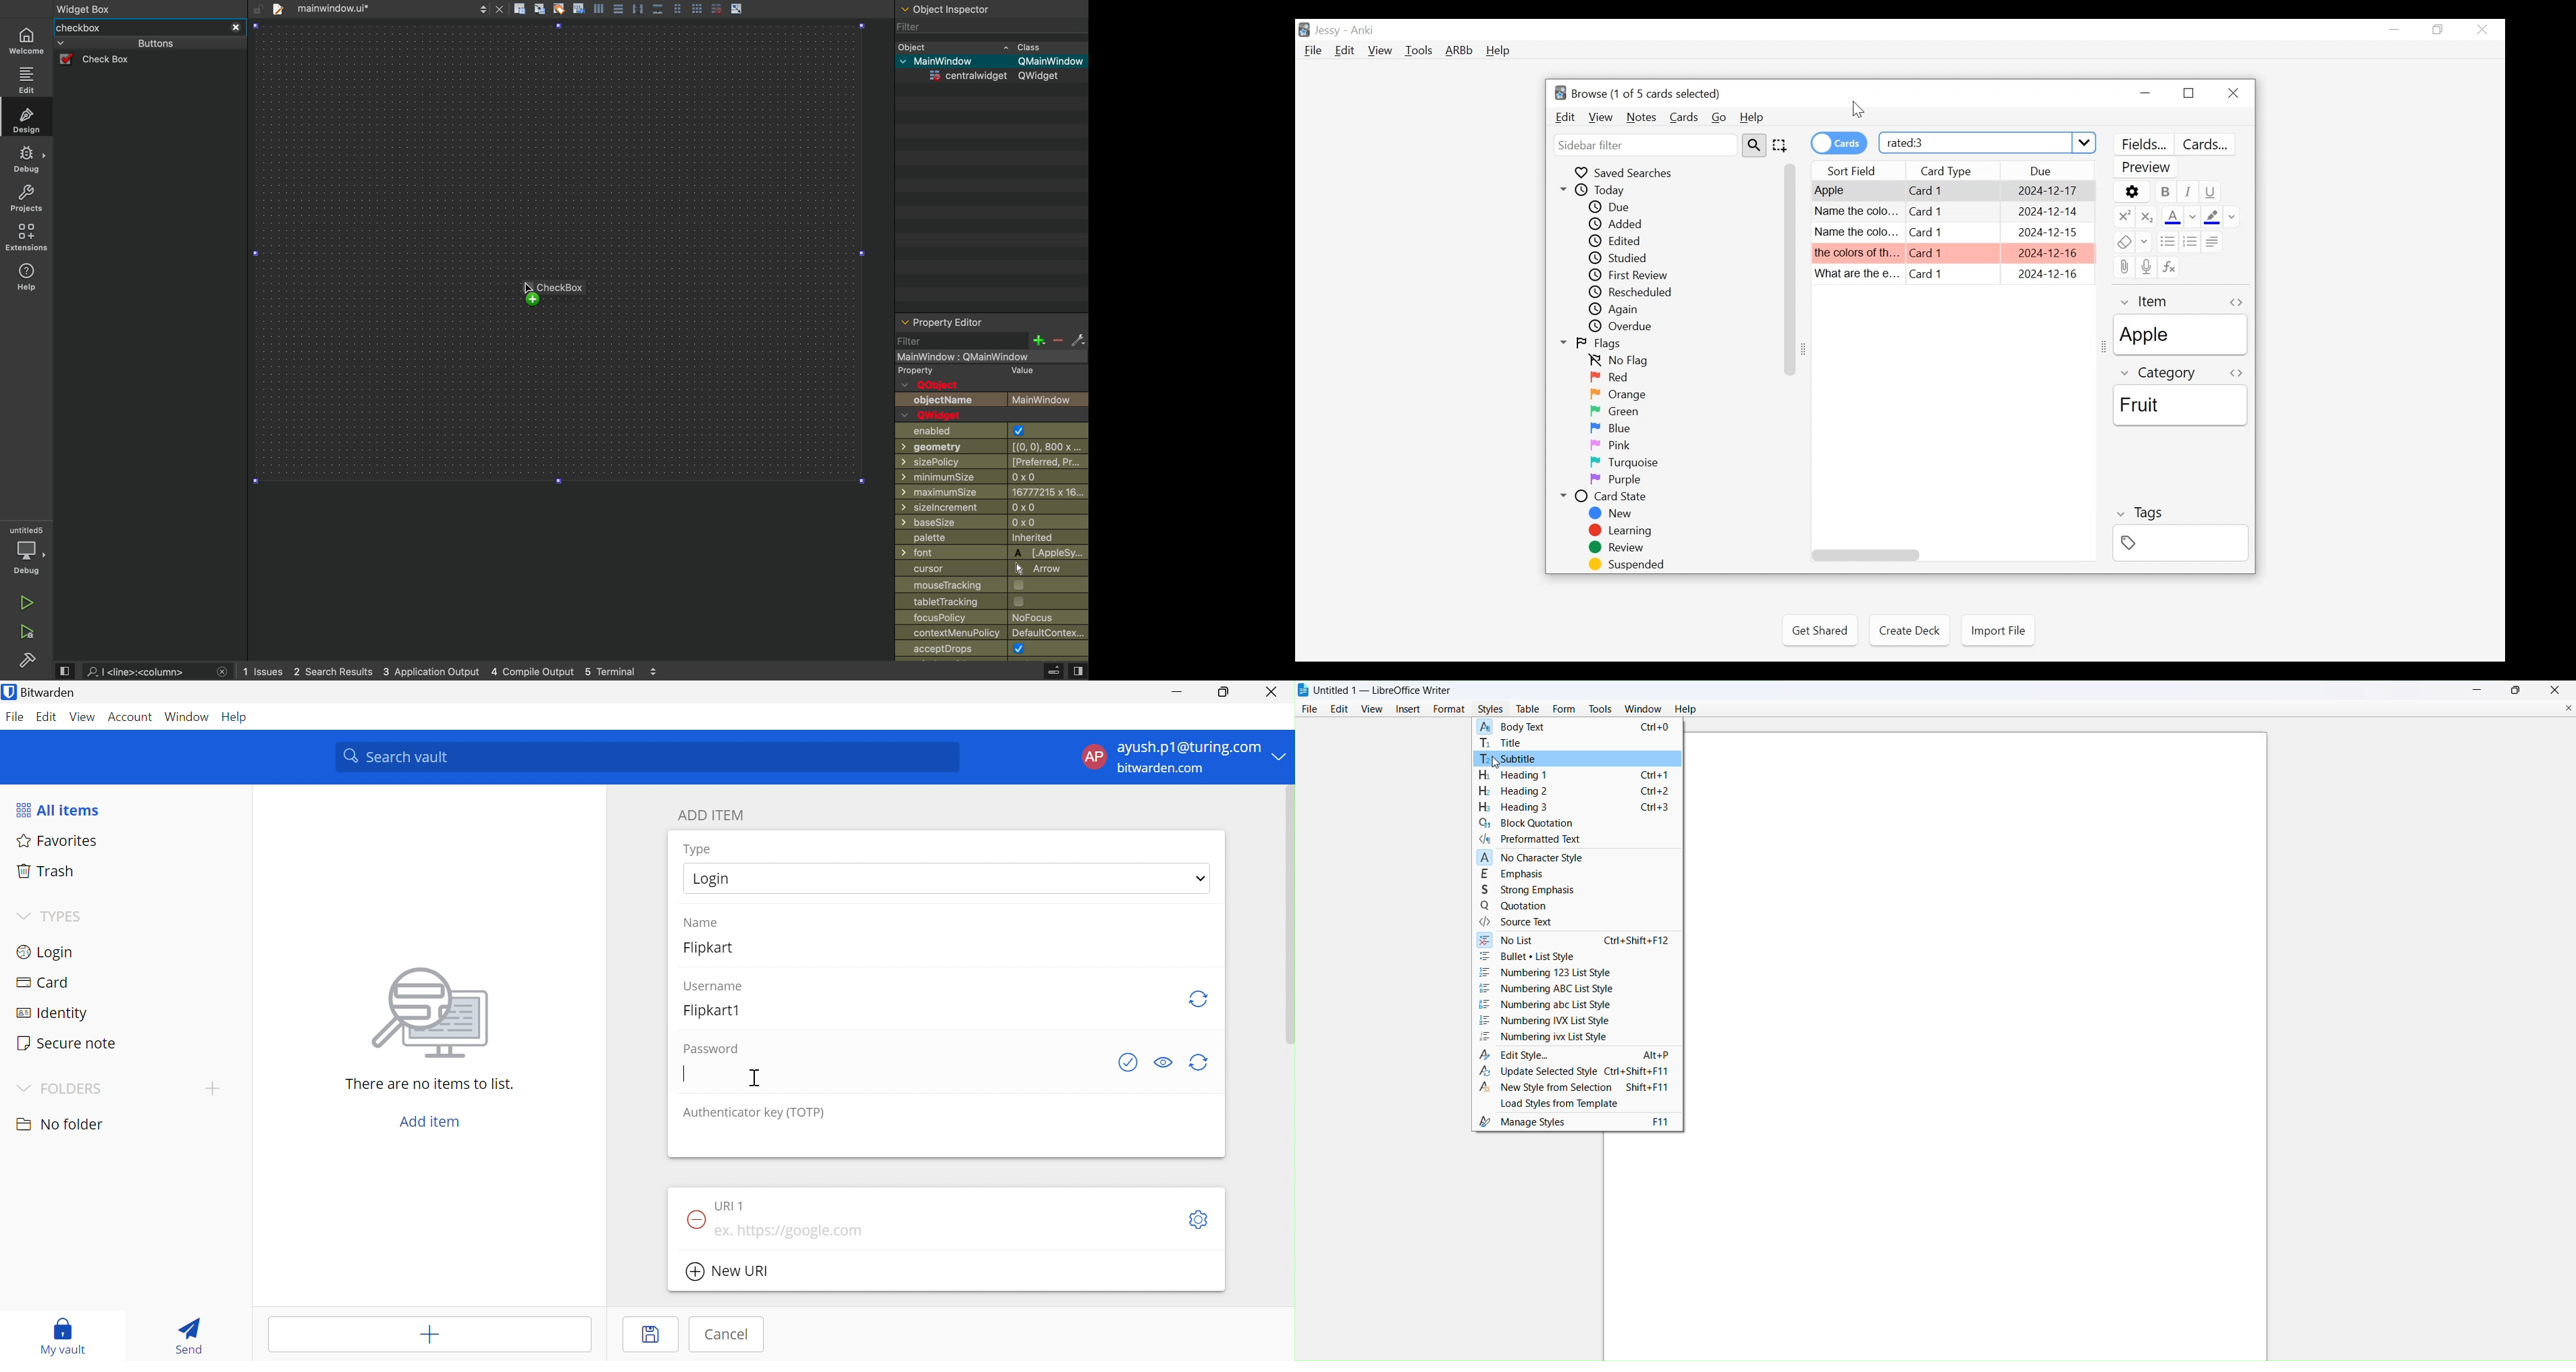 The image size is (2576, 1372). Describe the element at coordinates (1625, 327) in the screenshot. I see `Overdue` at that location.